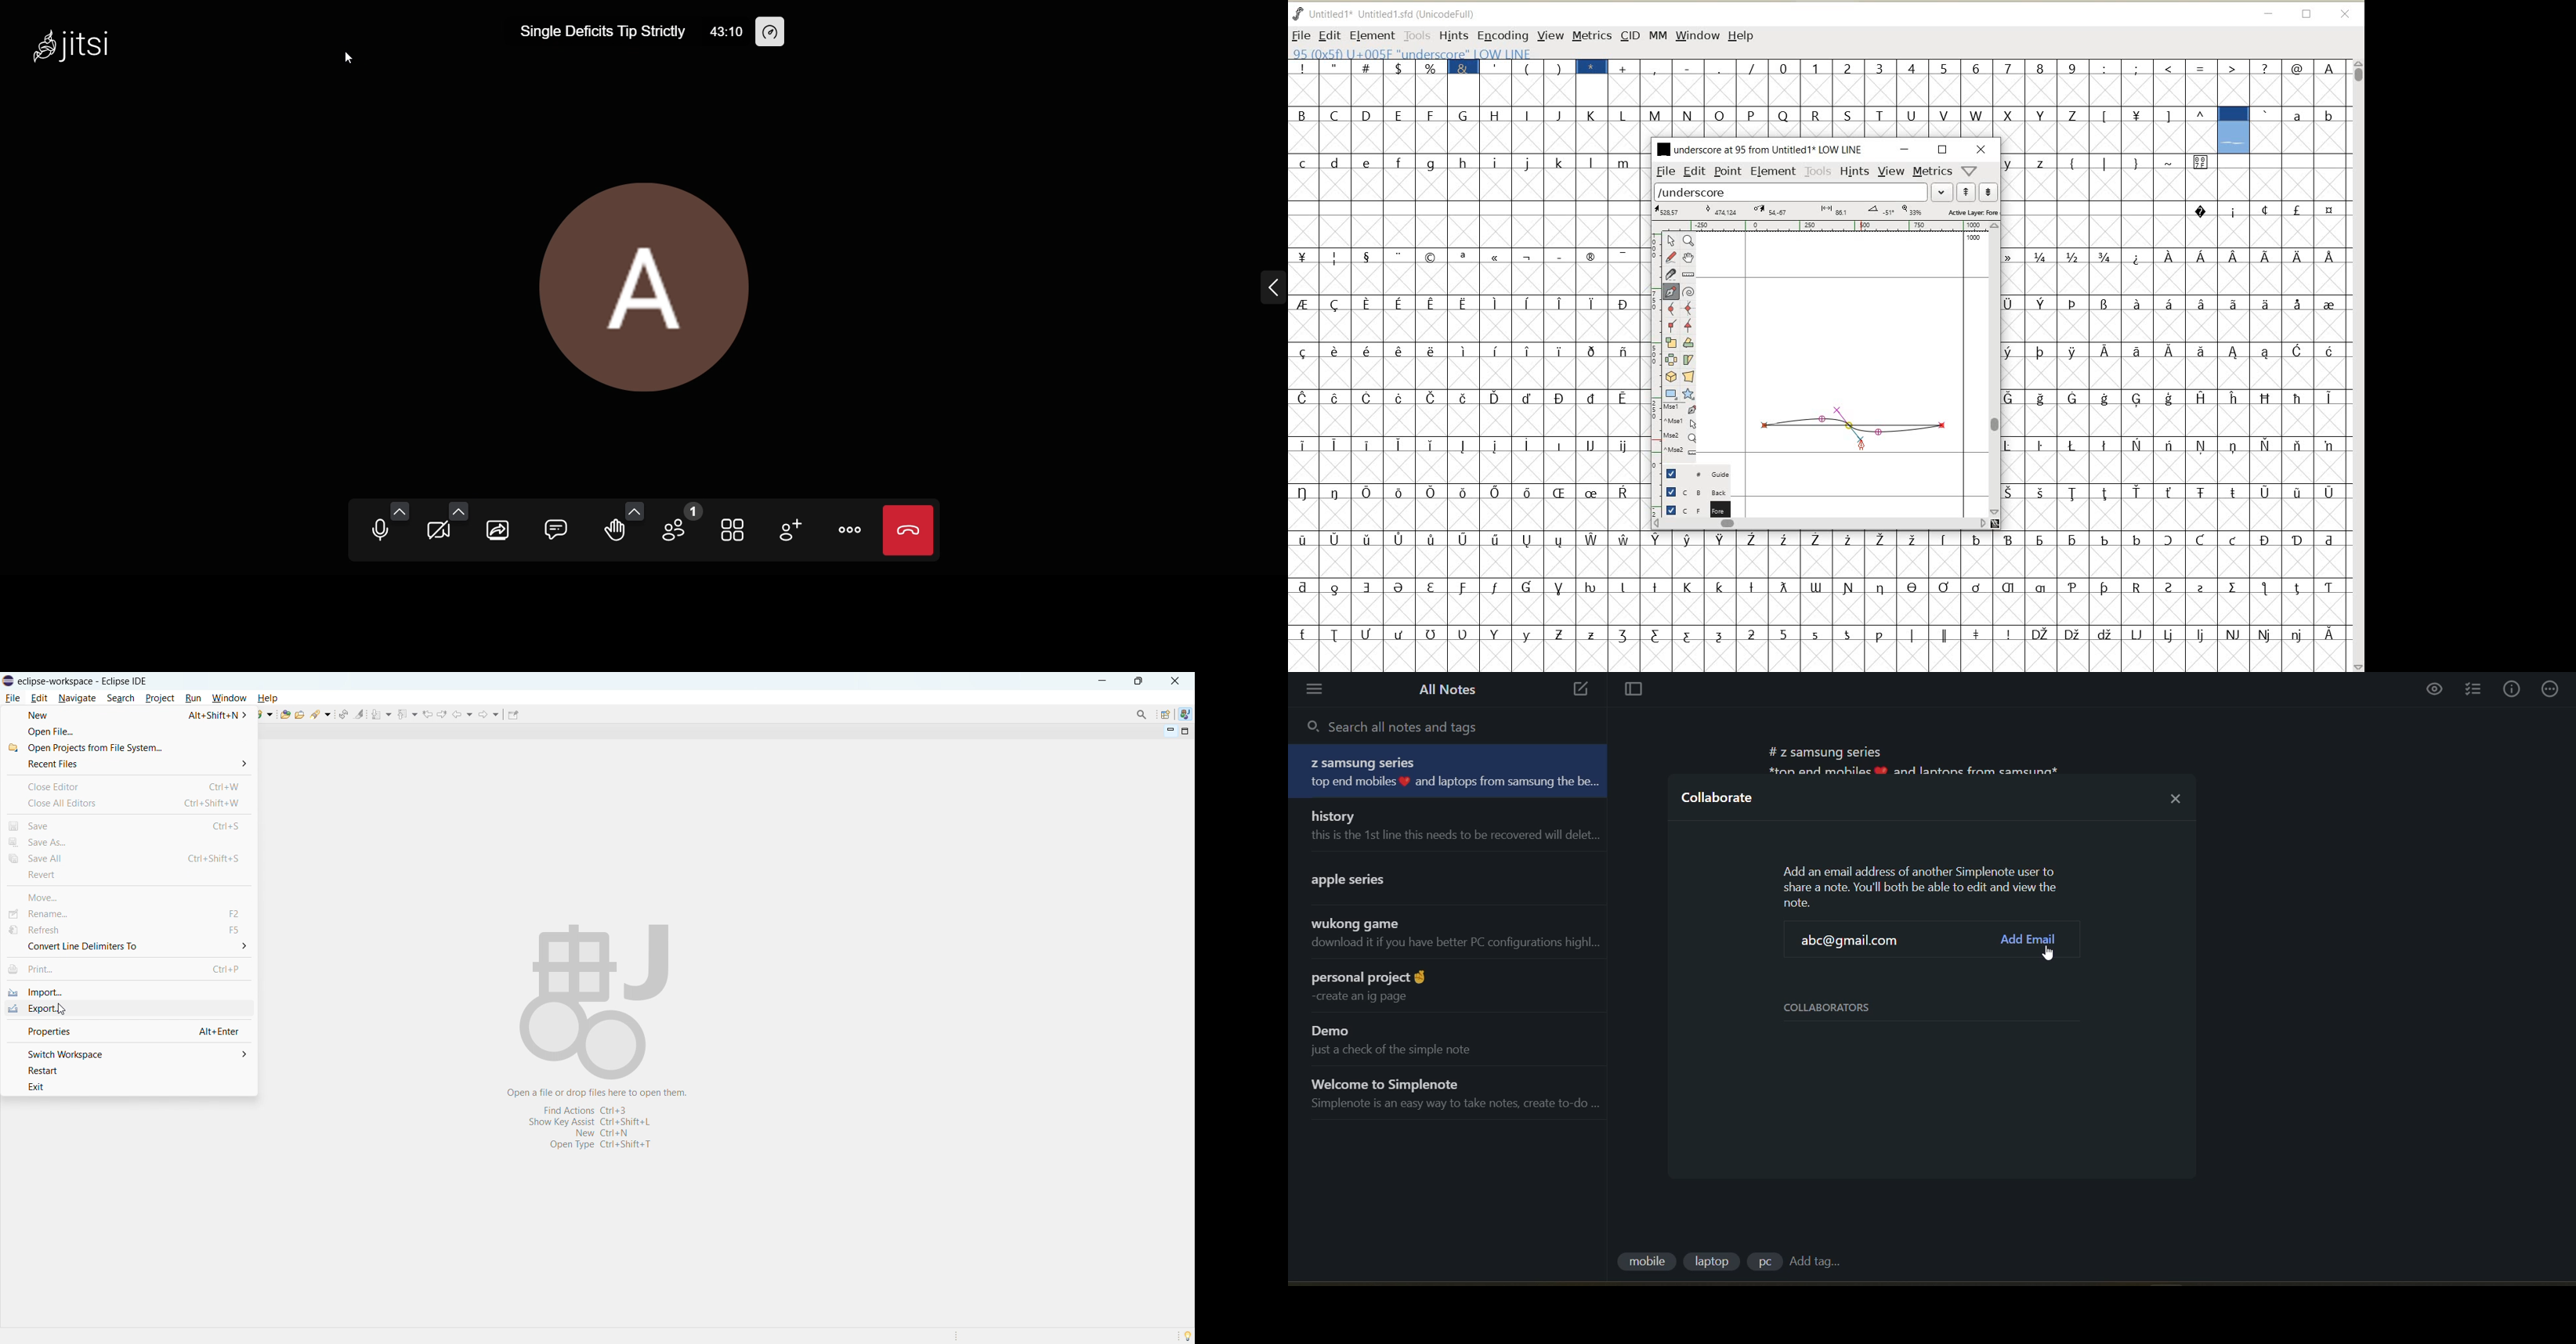 The width and height of the screenshot is (2576, 1344). What do you see at coordinates (489, 714) in the screenshot?
I see `forward` at bounding box center [489, 714].